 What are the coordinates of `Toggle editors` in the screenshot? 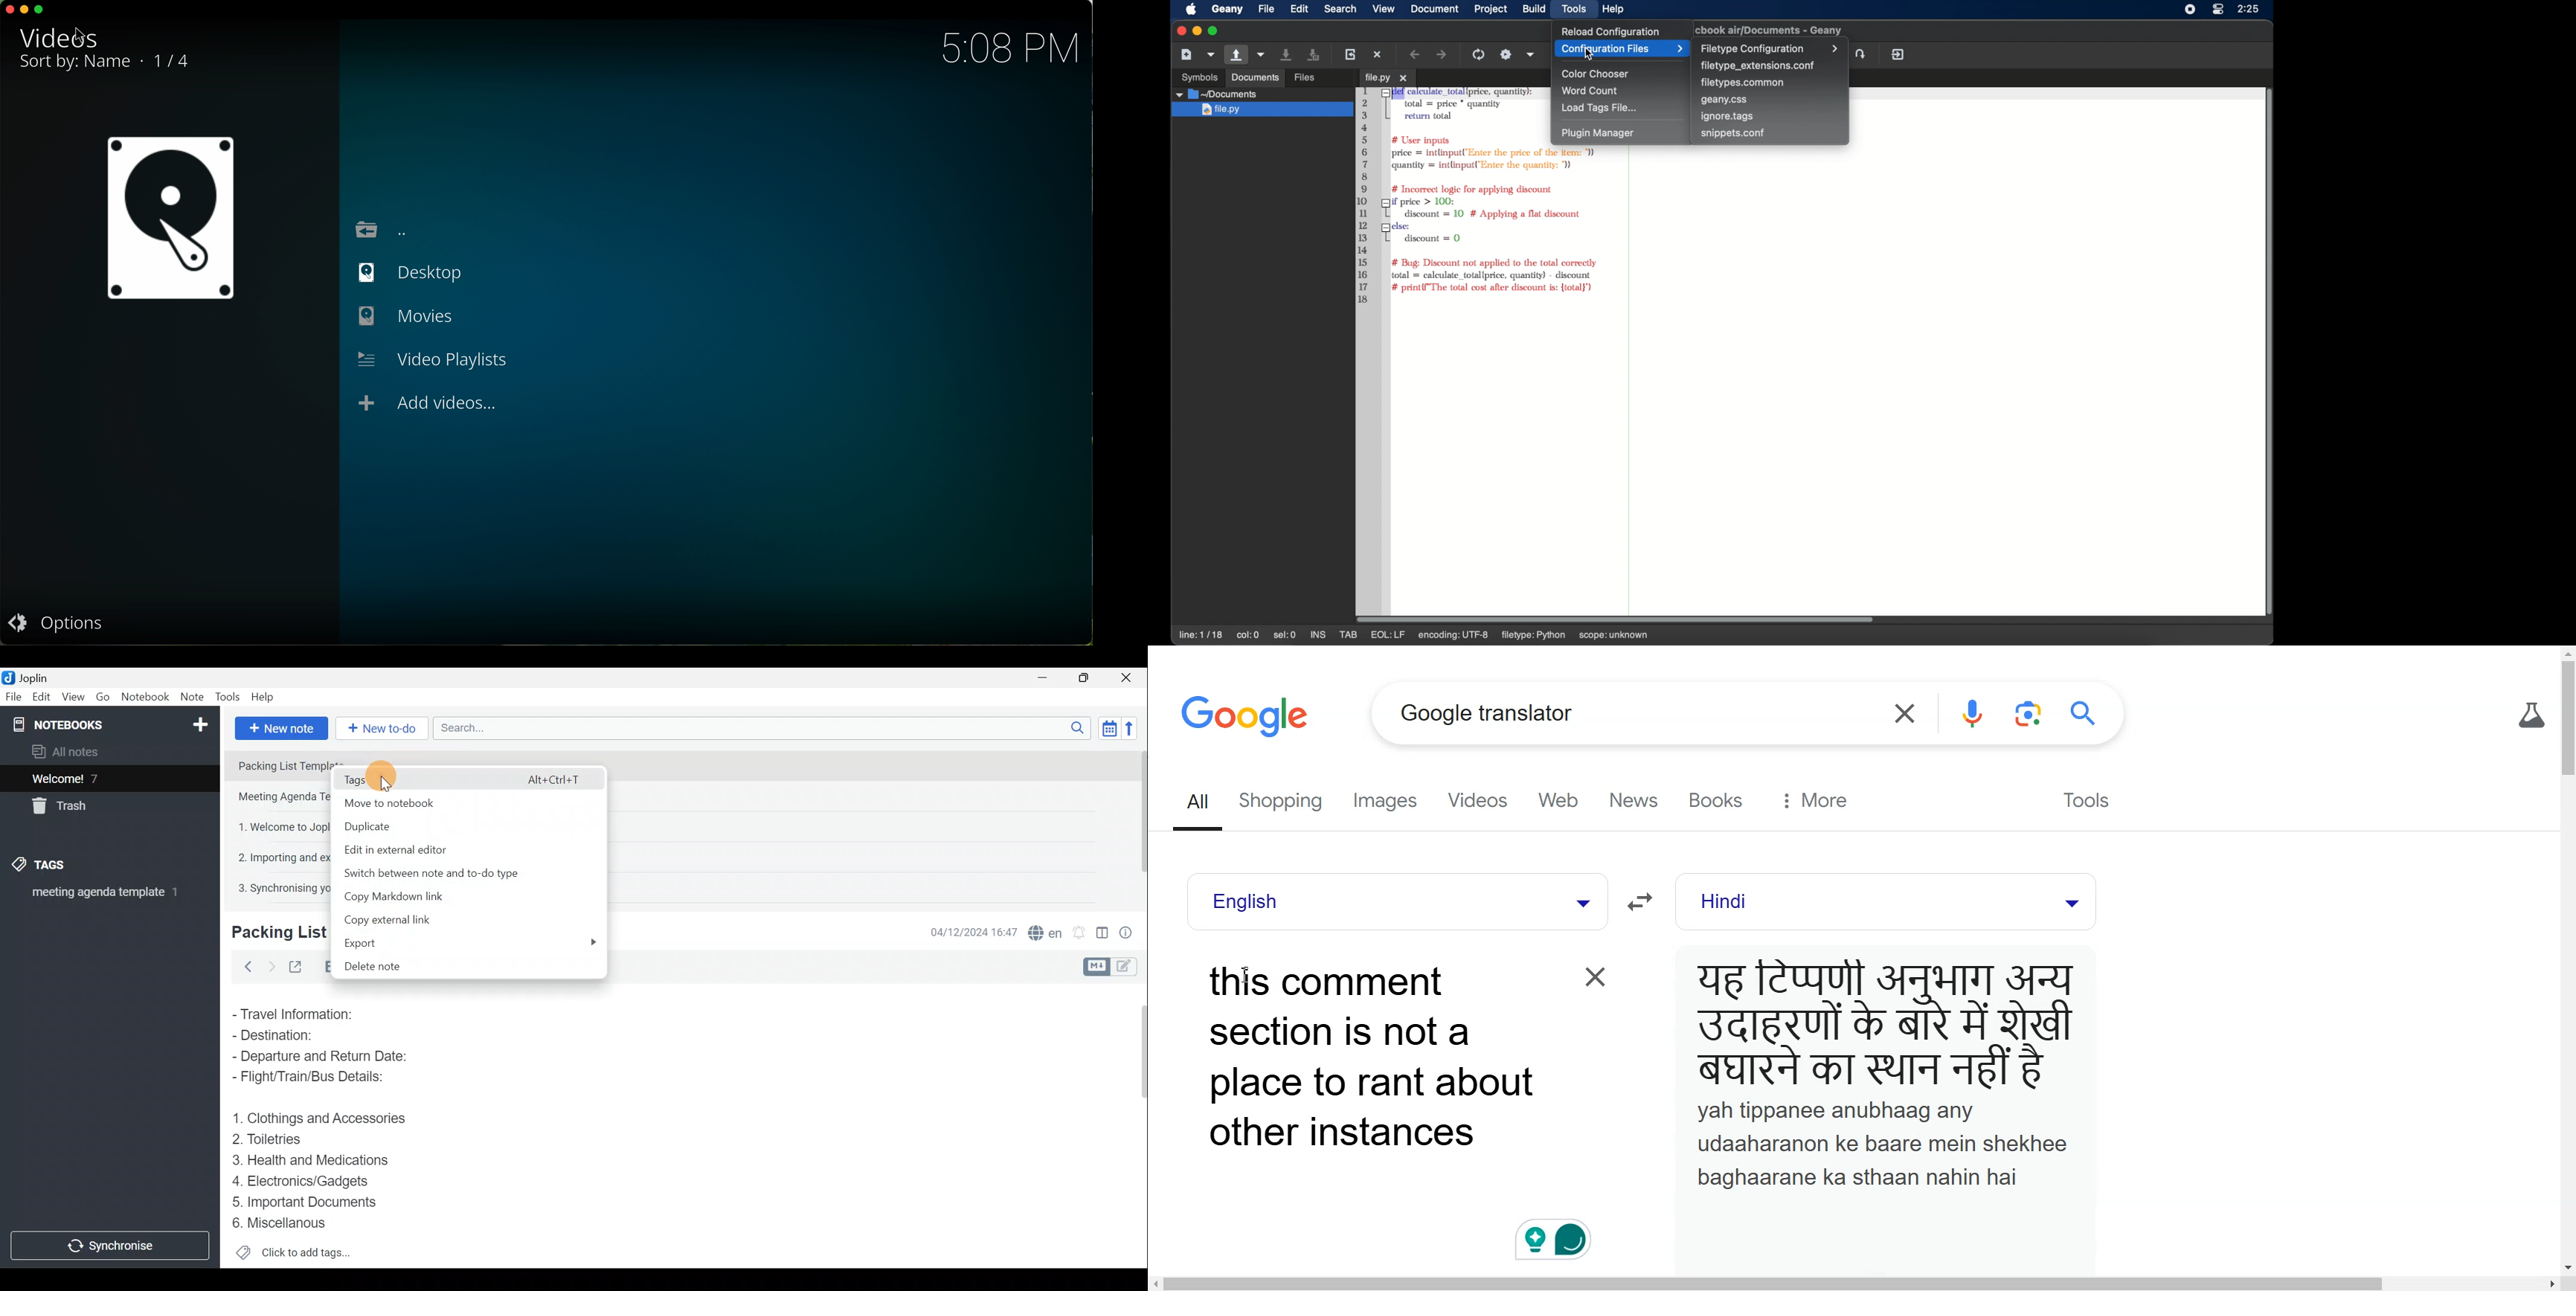 It's located at (1098, 965).